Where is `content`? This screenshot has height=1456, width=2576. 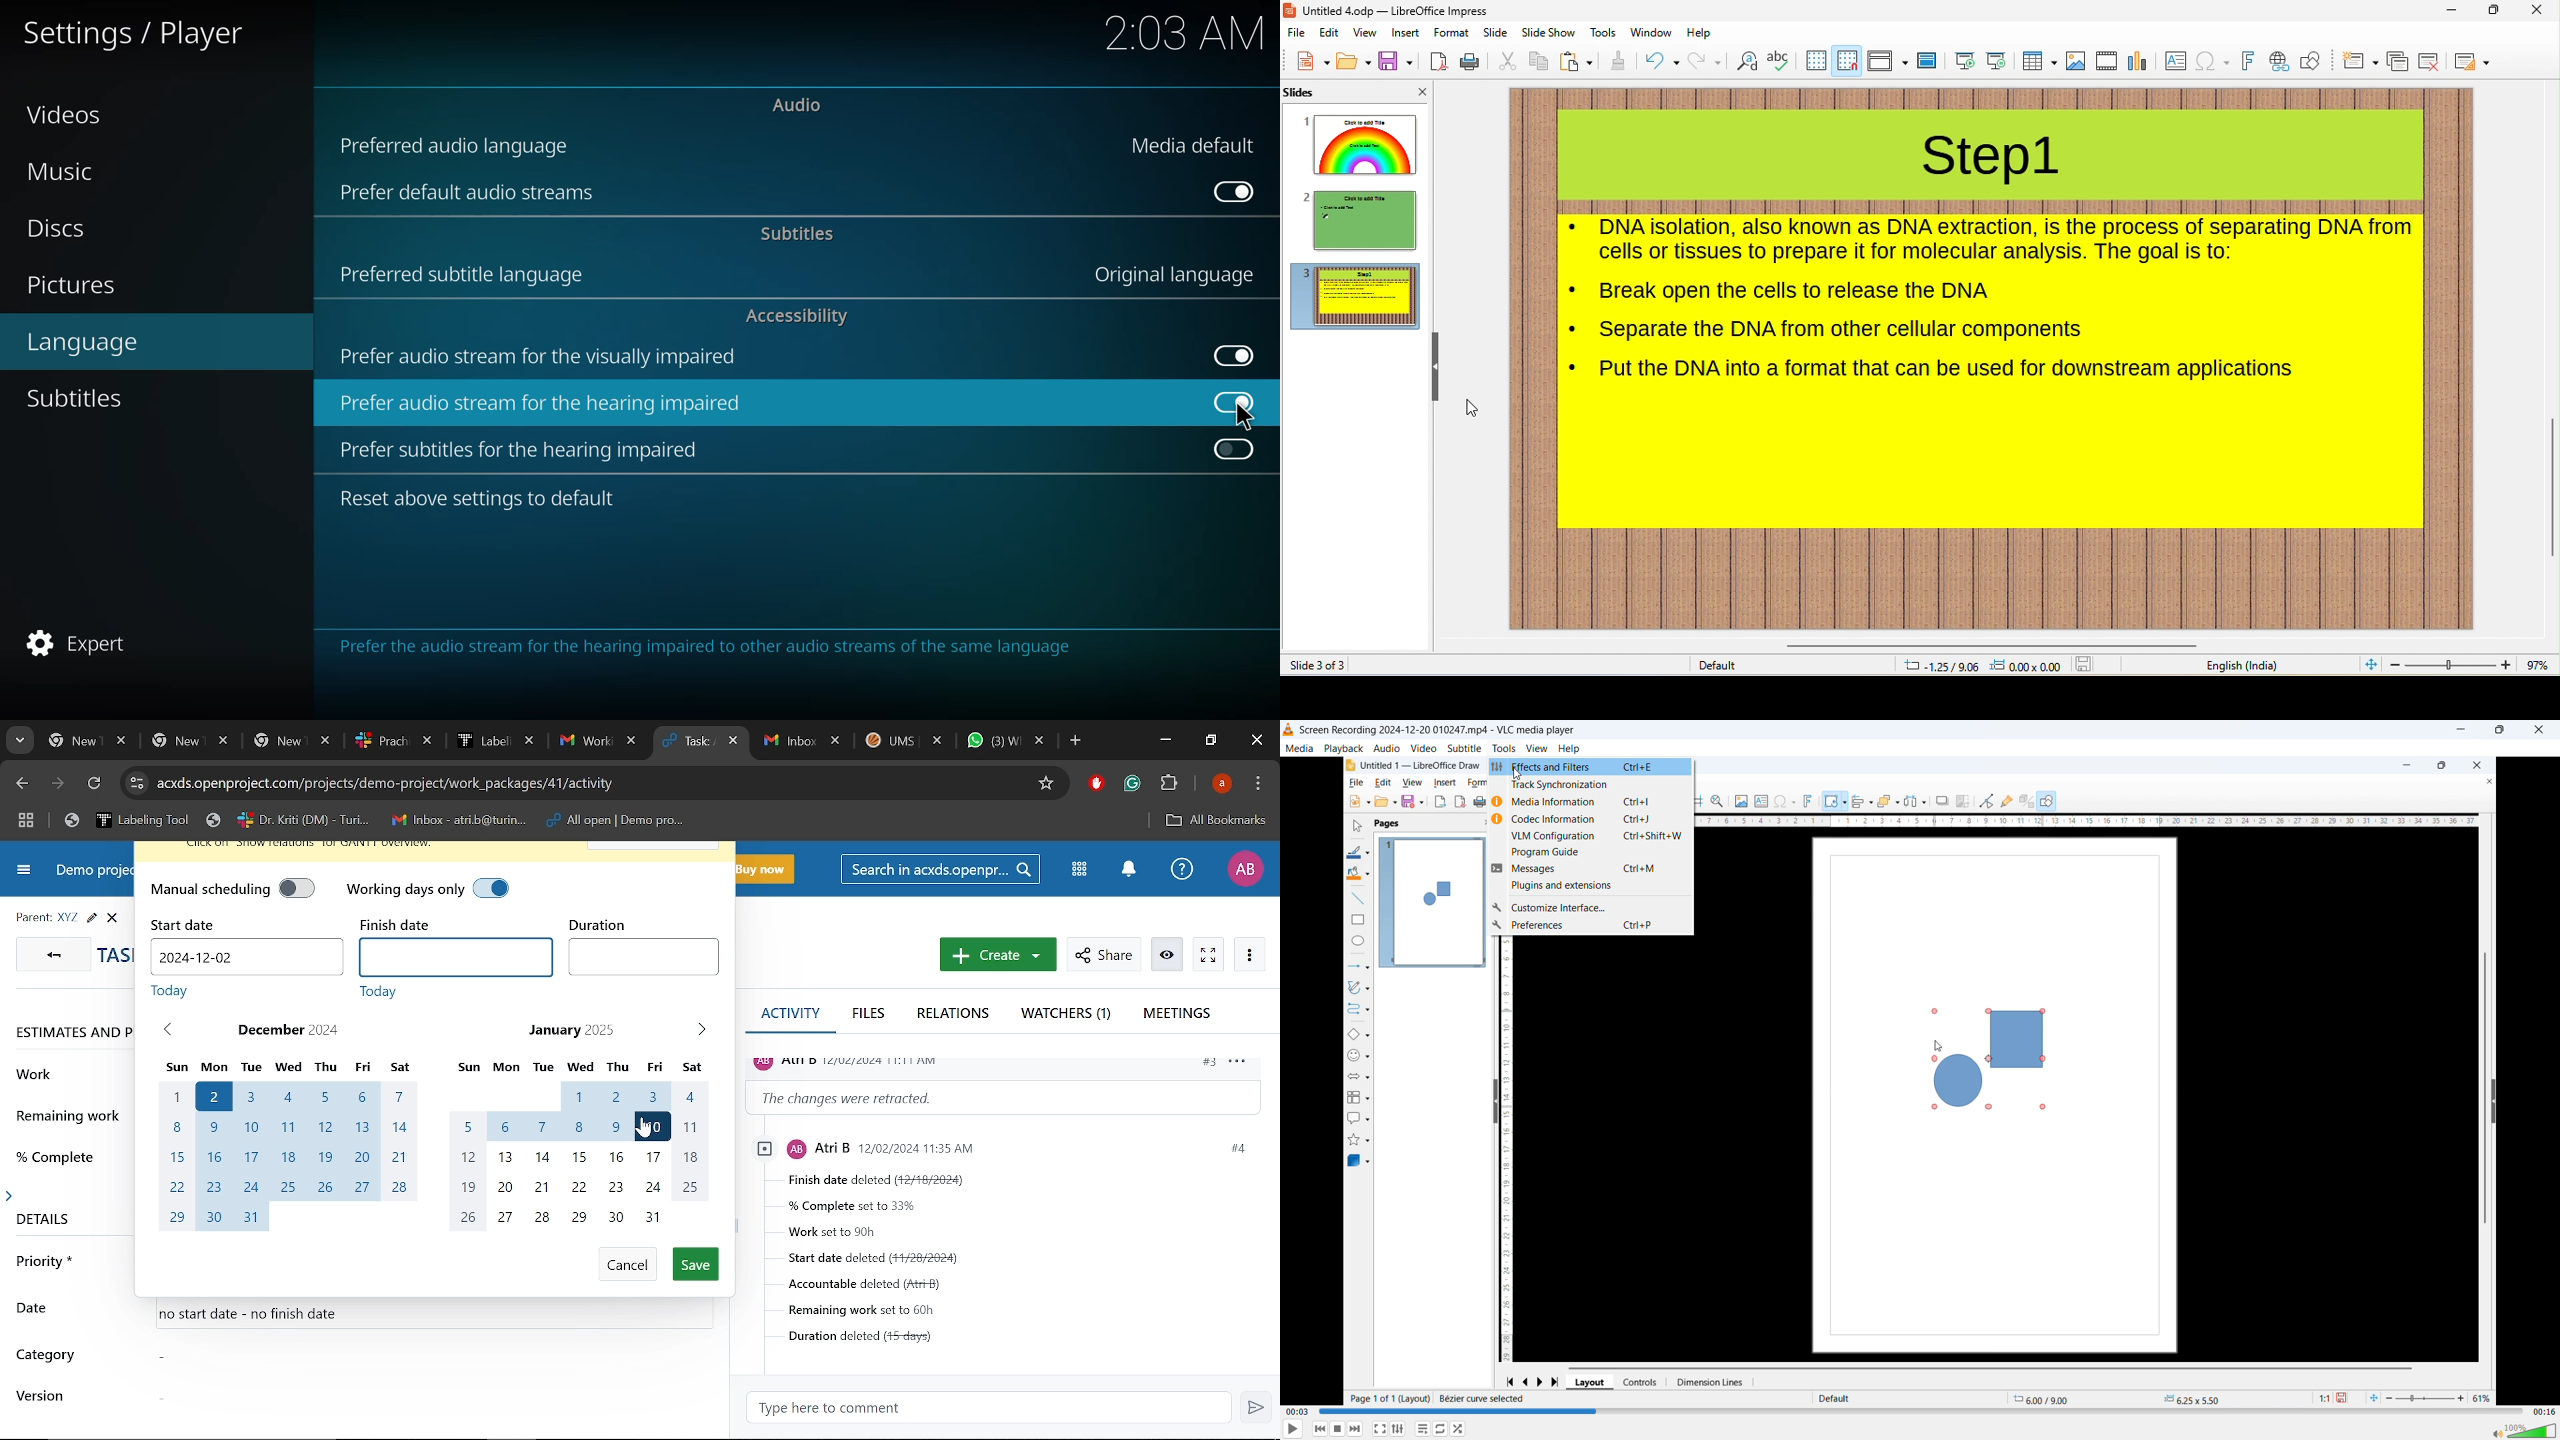 content is located at coordinates (2006, 240).